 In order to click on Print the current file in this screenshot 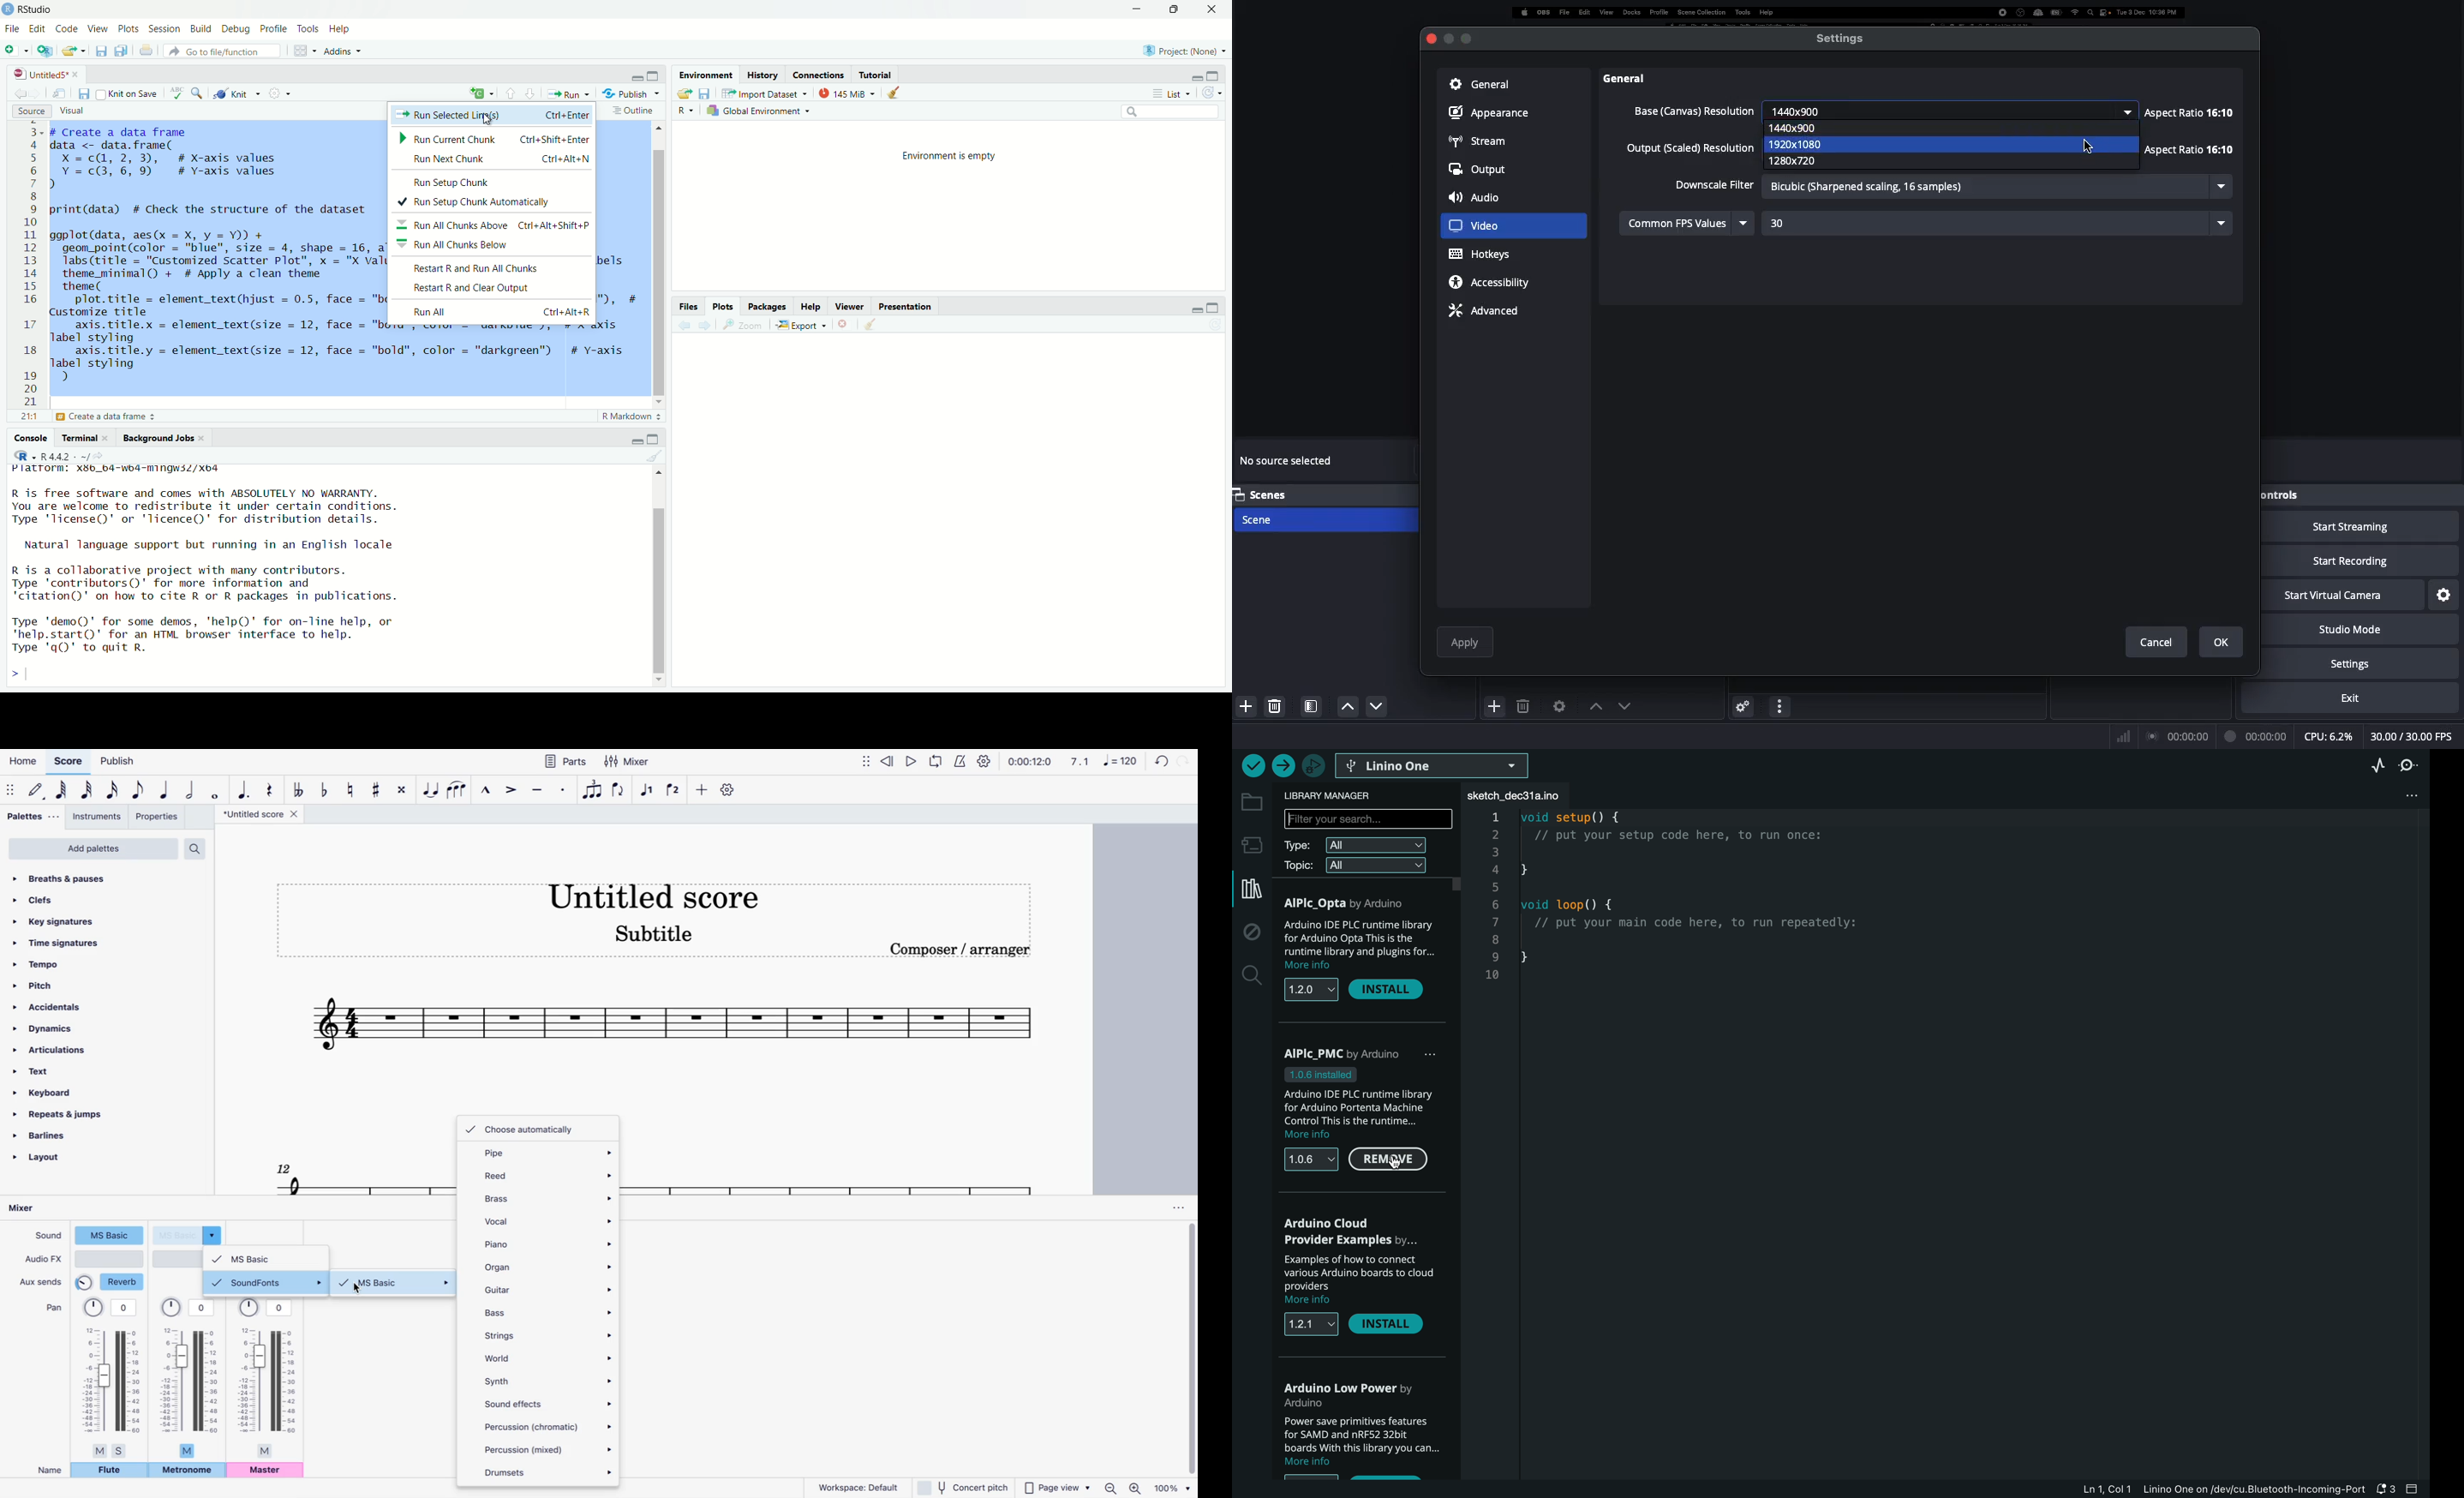, I will do `click(146, 51)`.